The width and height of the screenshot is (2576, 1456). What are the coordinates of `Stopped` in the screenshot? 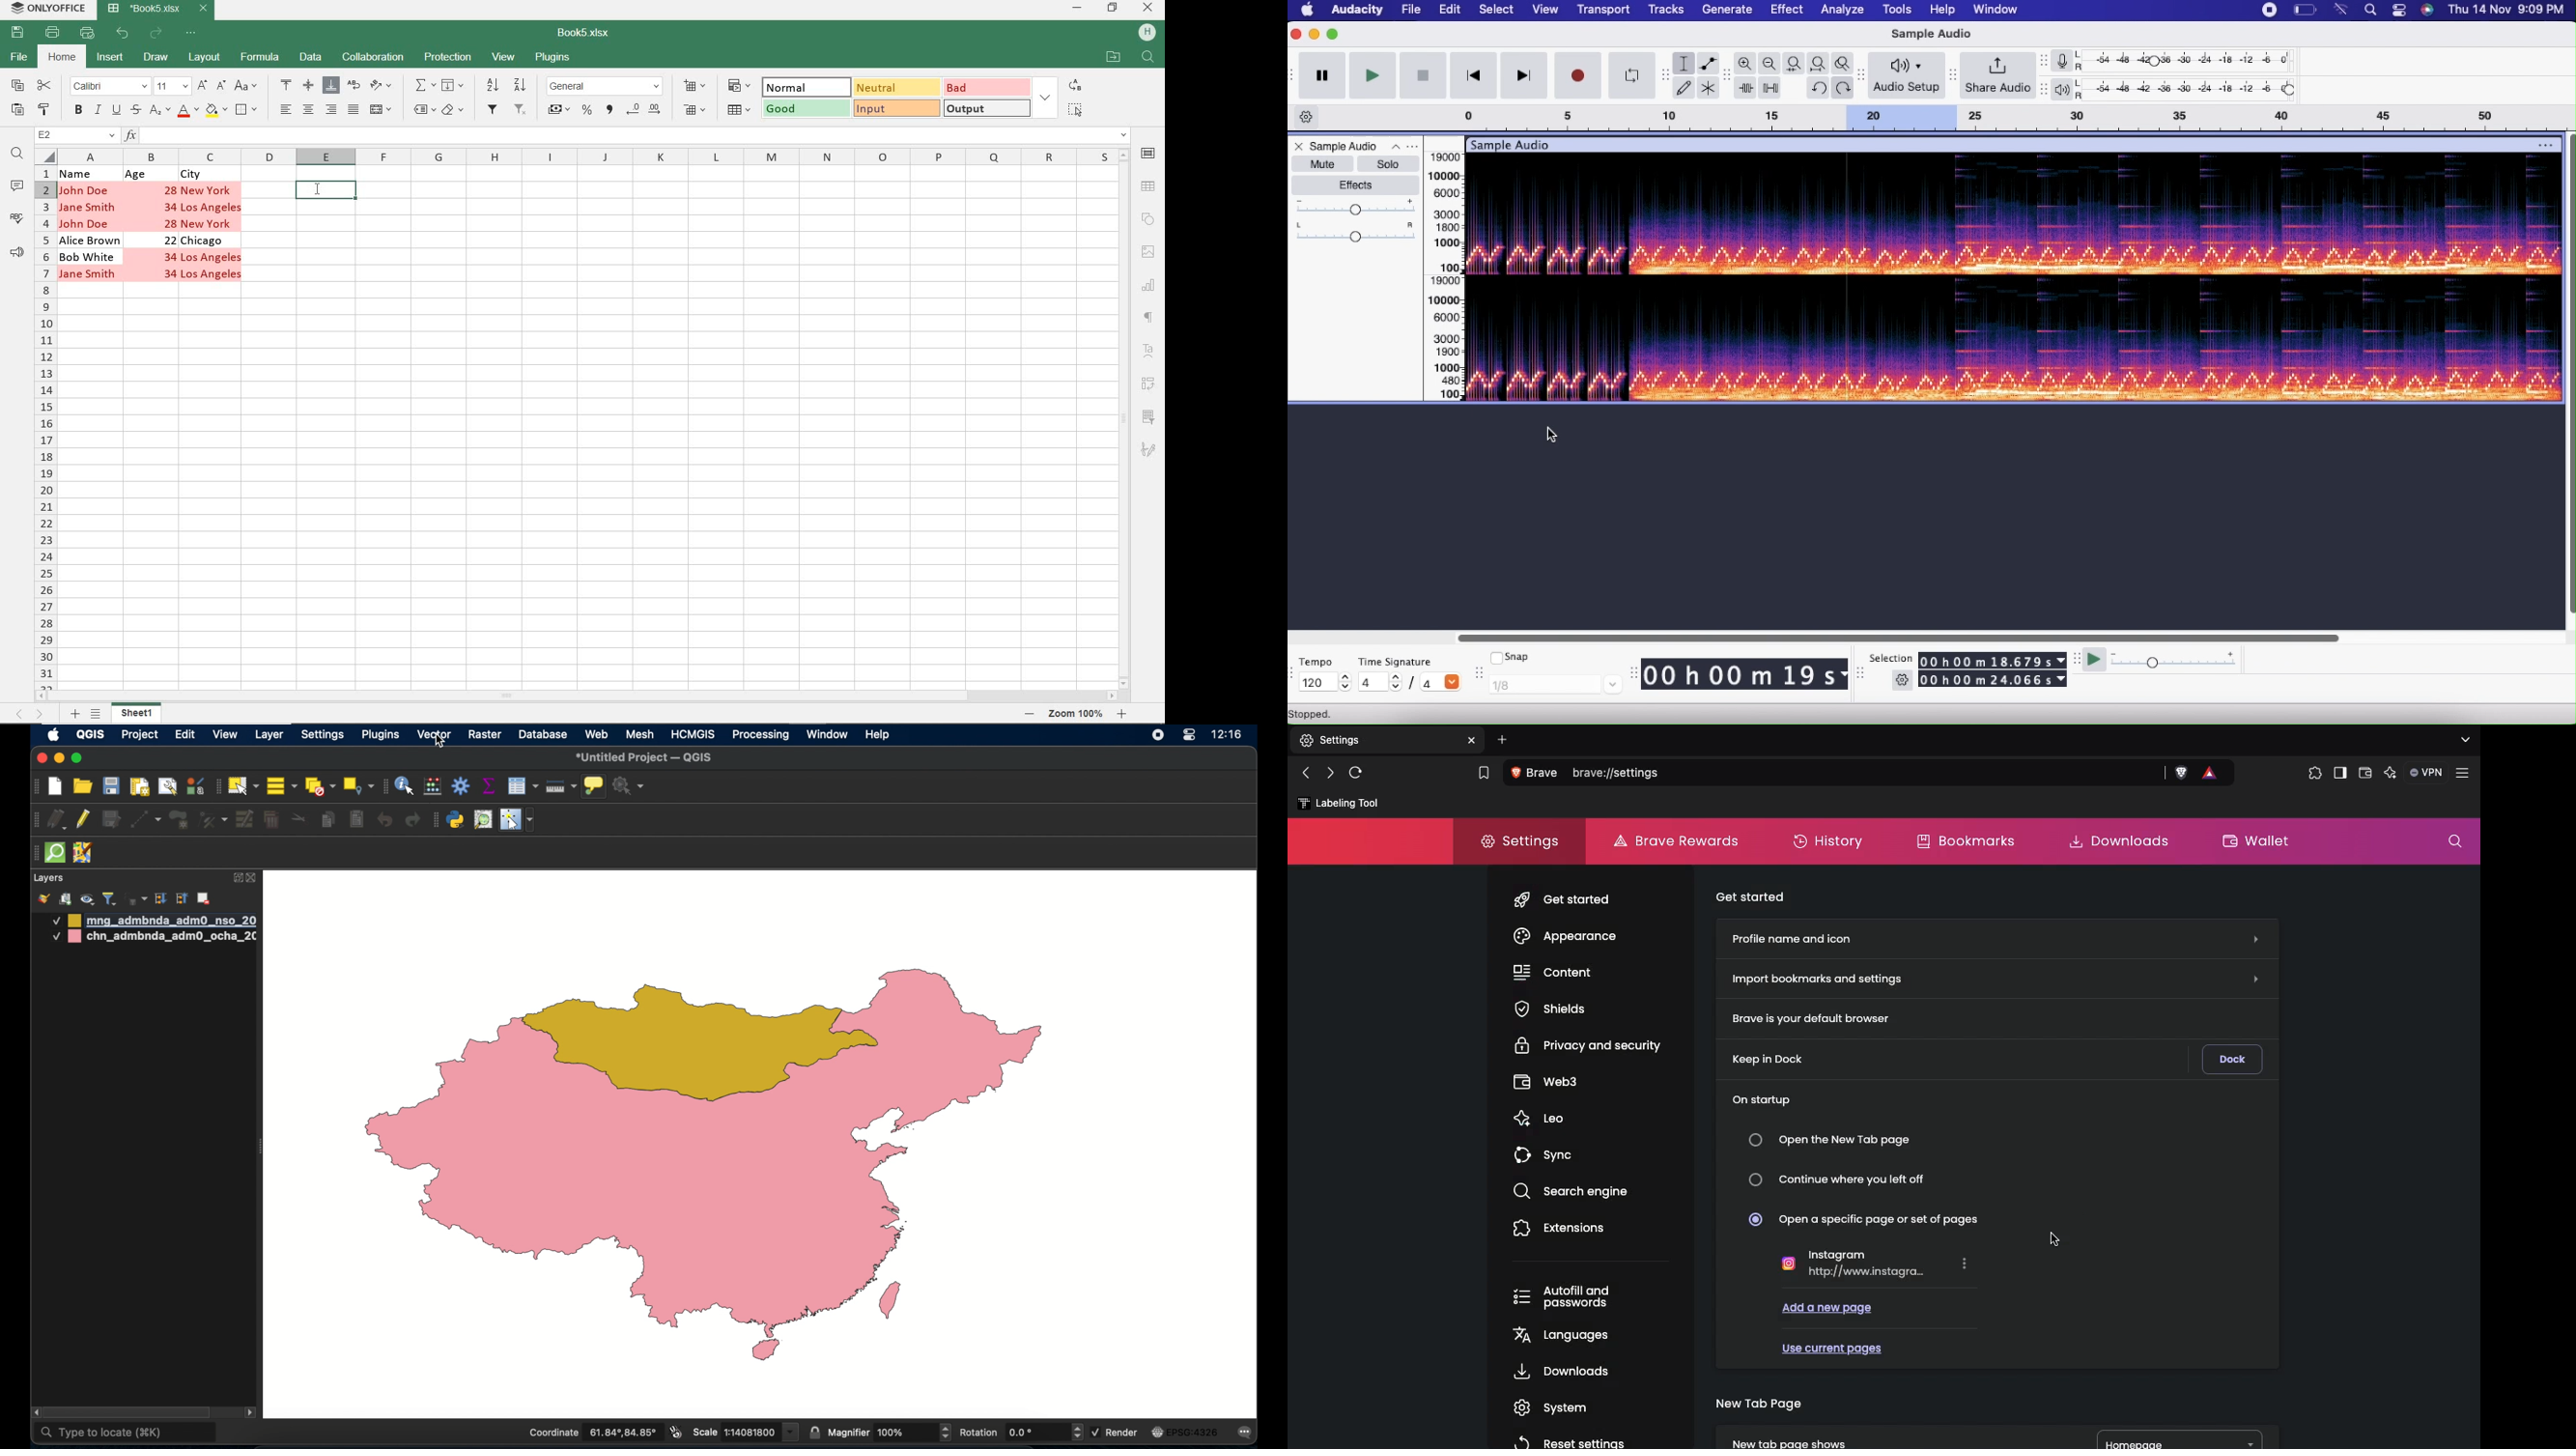 It's located at (1322, 715).